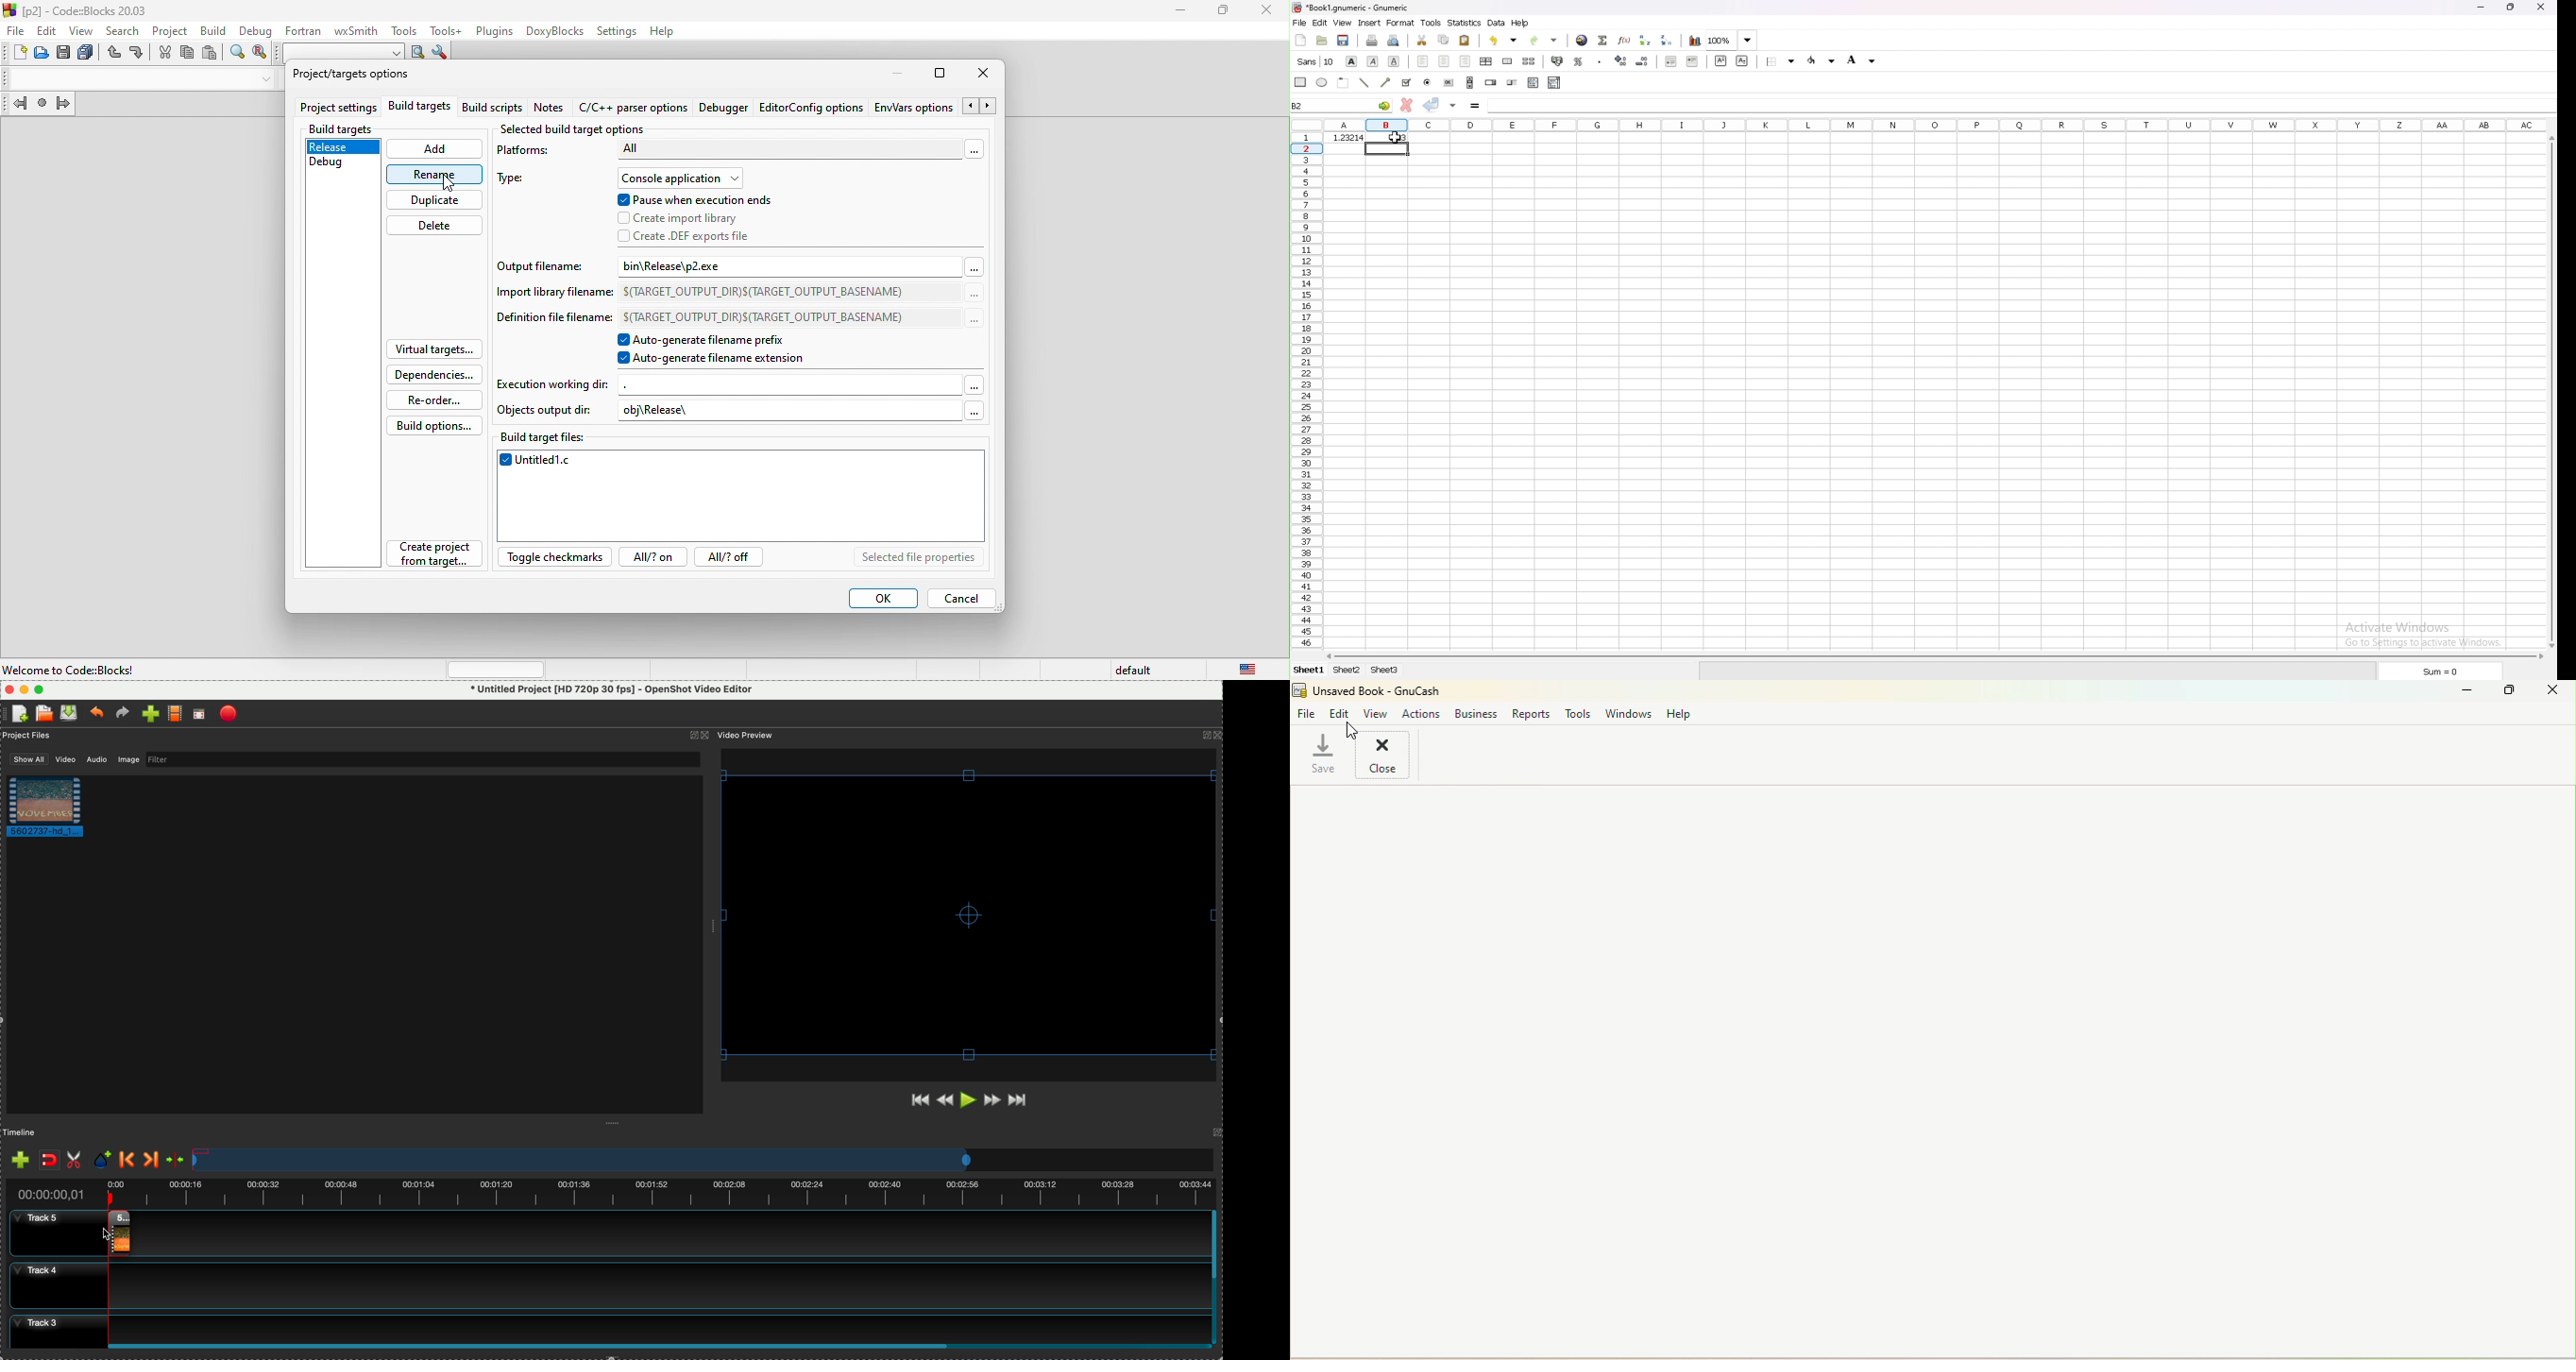 The width and height of the screenshot is (2576, 1372). I want to click on cursor movement, so click(445, 182).